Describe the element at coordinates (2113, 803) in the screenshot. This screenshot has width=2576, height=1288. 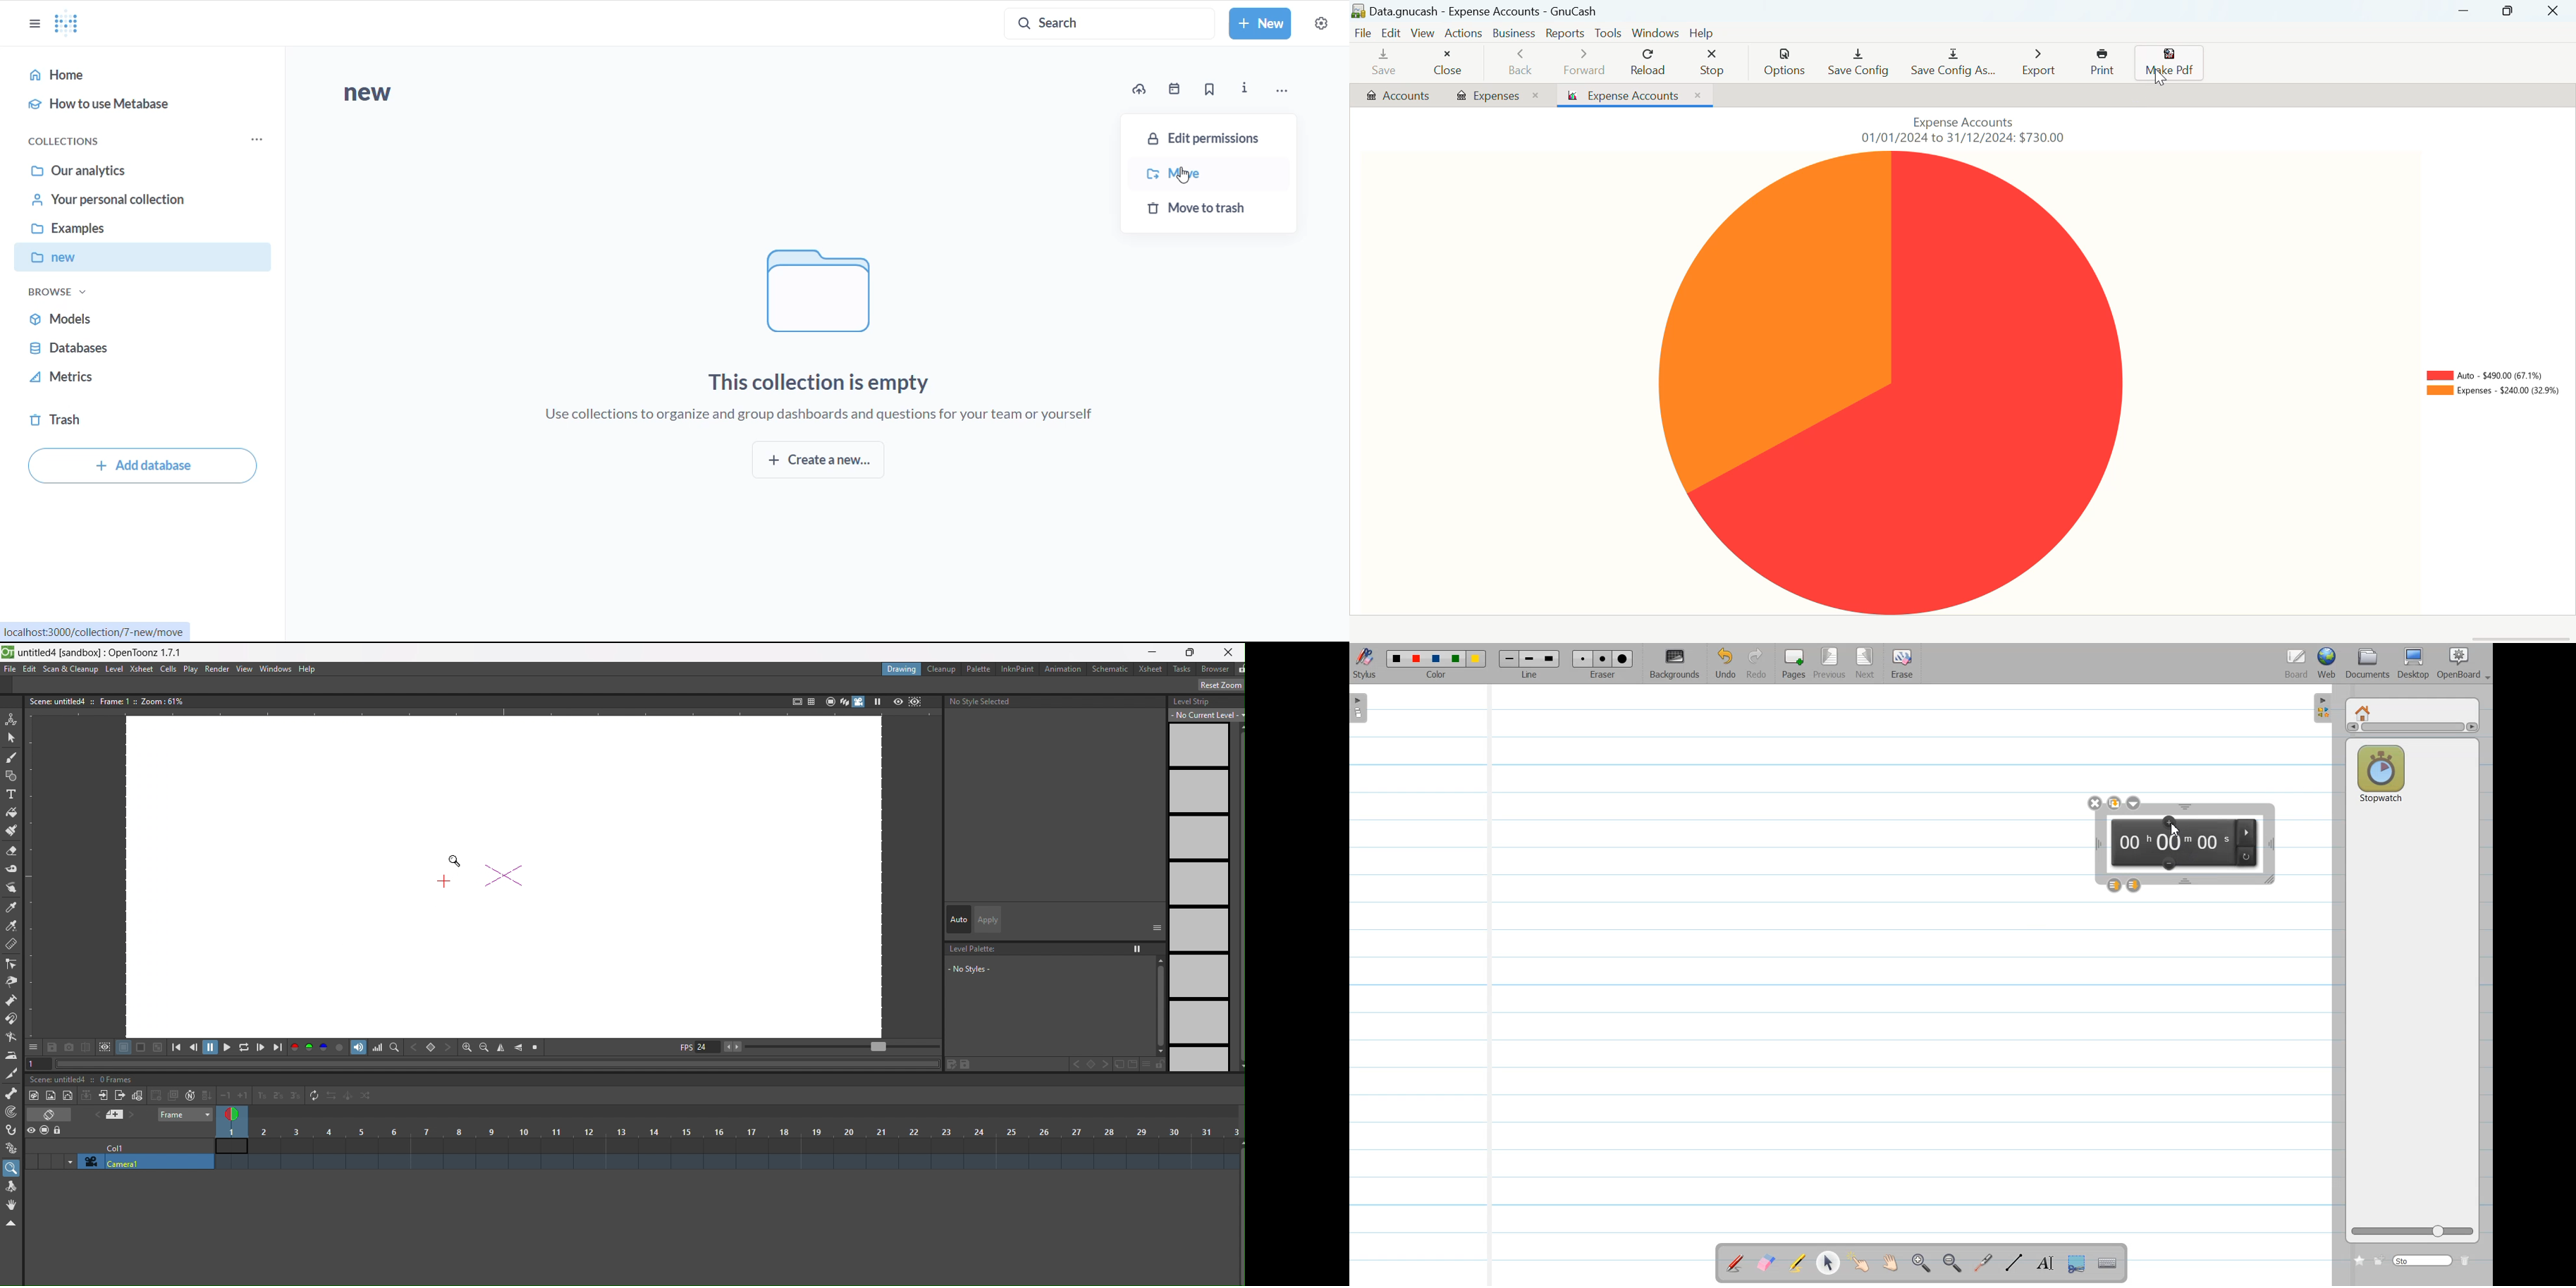
I see `Duplicate ` at that location.